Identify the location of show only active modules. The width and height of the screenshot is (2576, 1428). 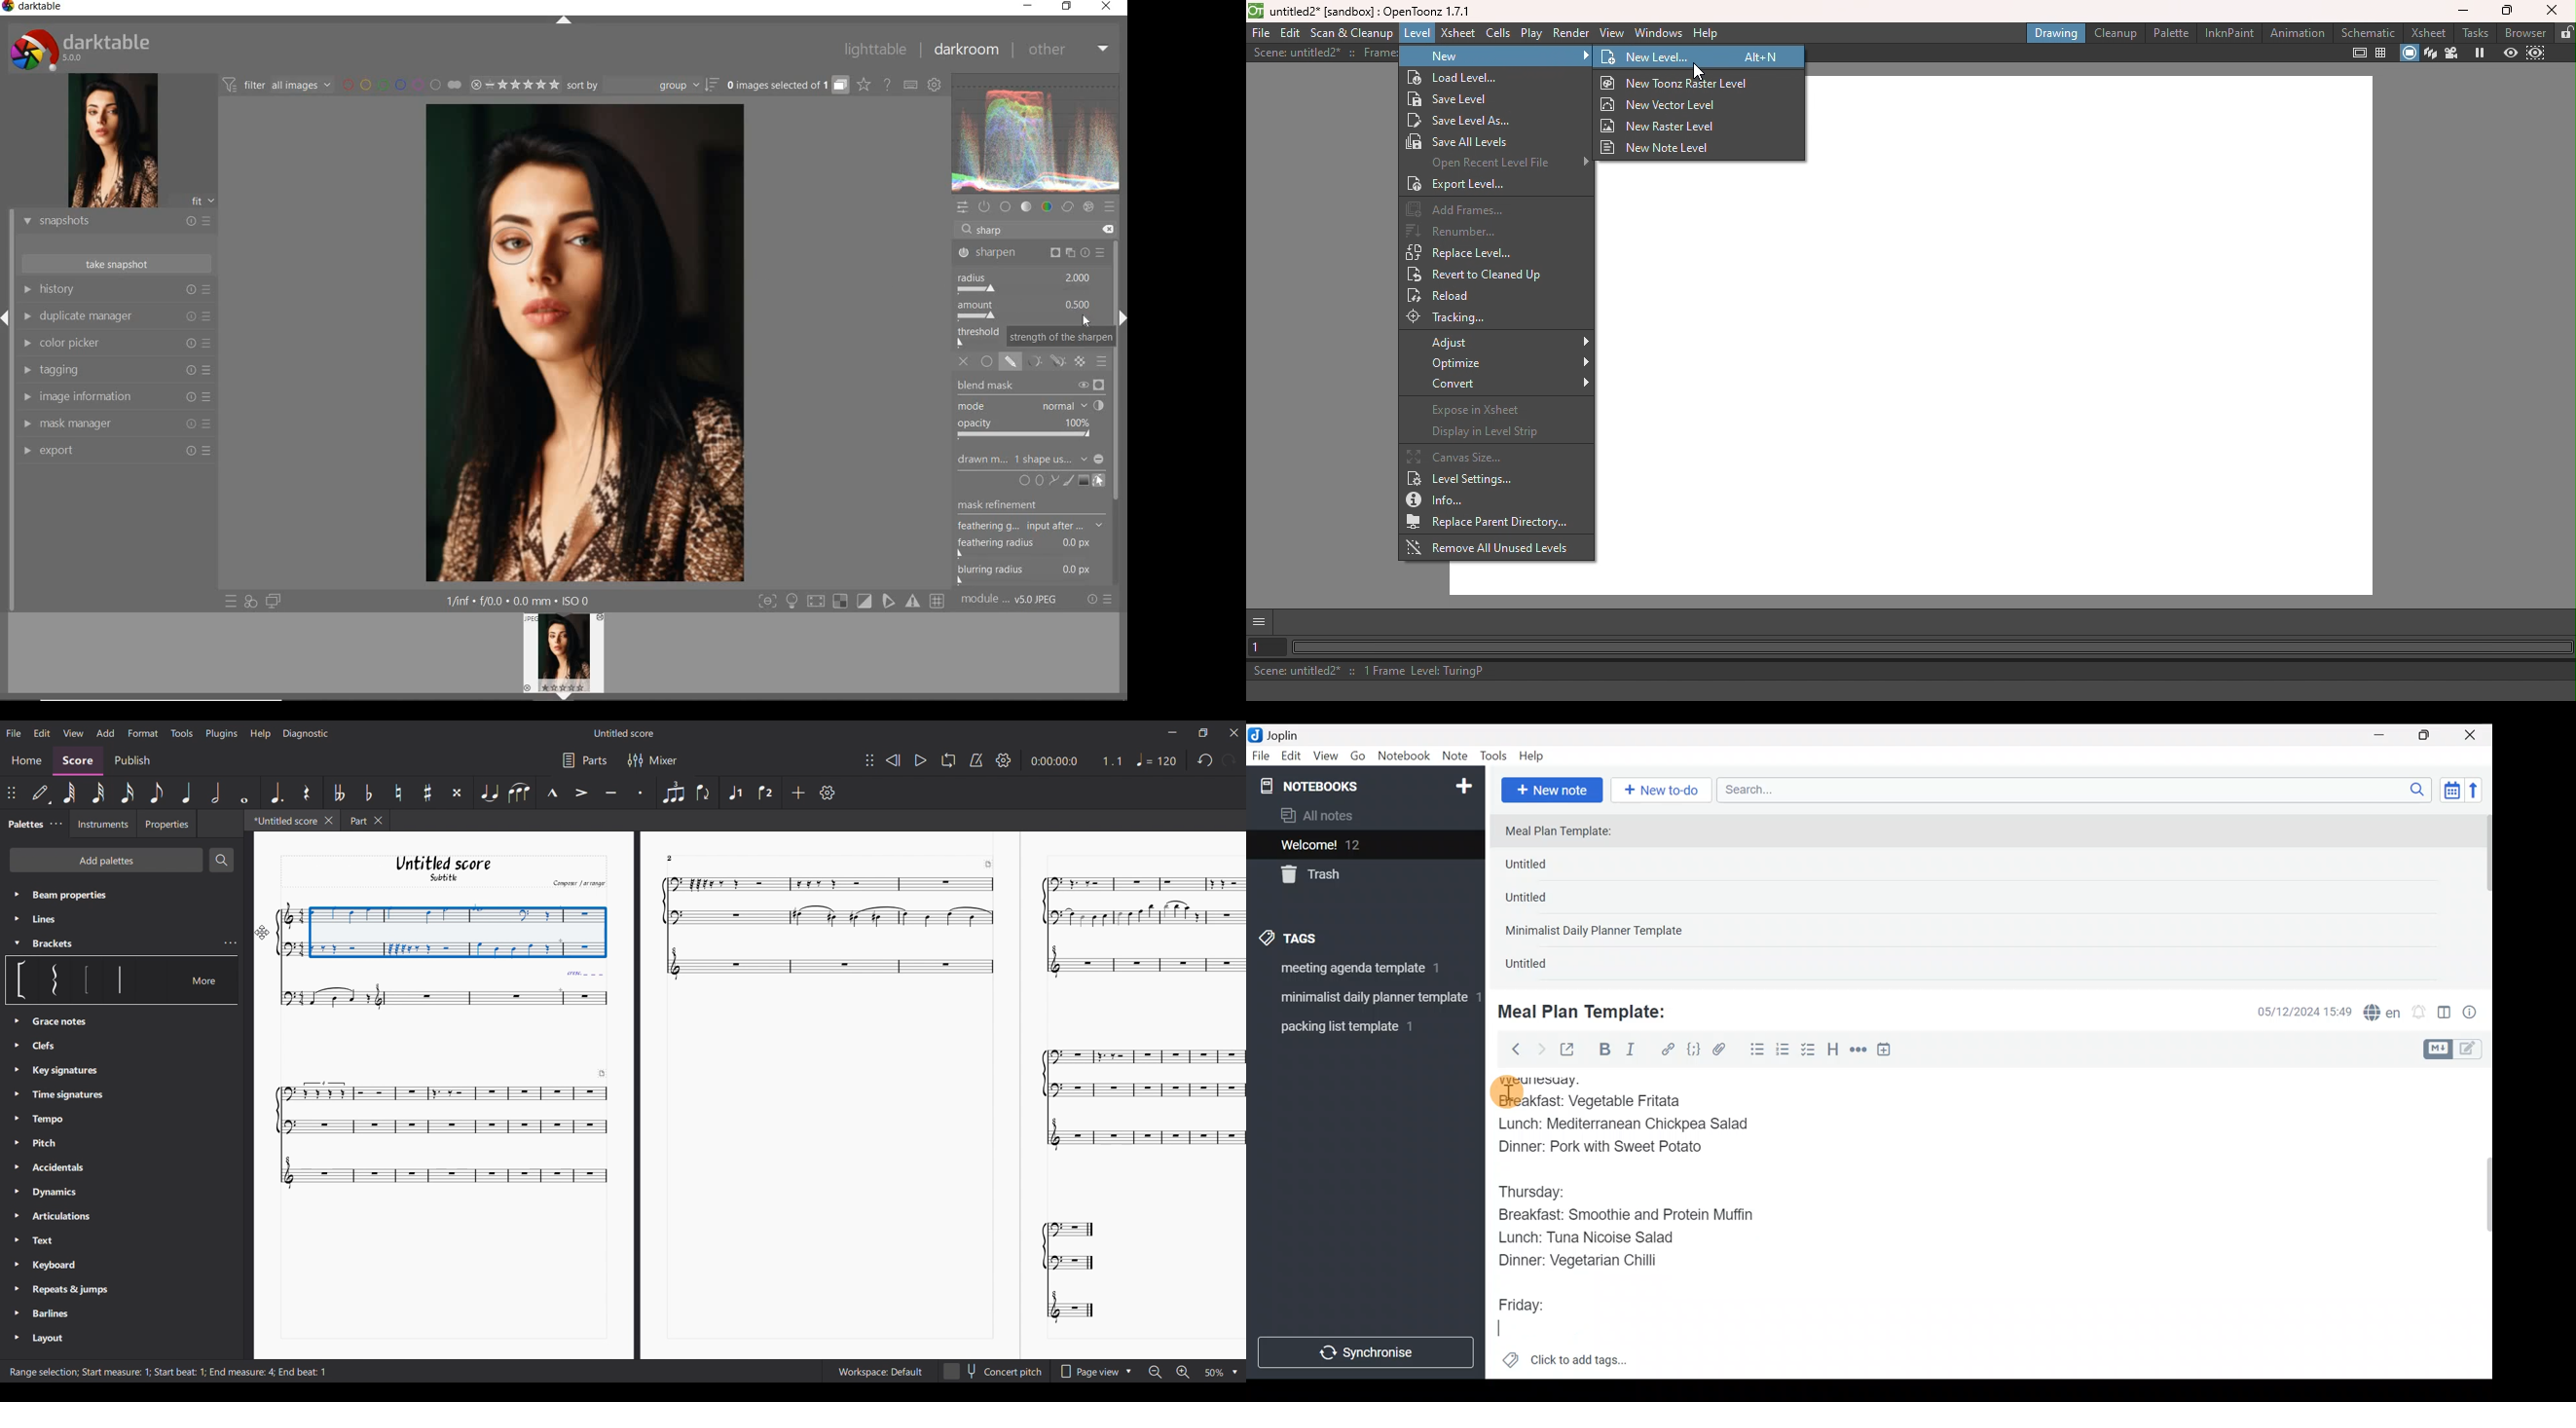
(986, 206).